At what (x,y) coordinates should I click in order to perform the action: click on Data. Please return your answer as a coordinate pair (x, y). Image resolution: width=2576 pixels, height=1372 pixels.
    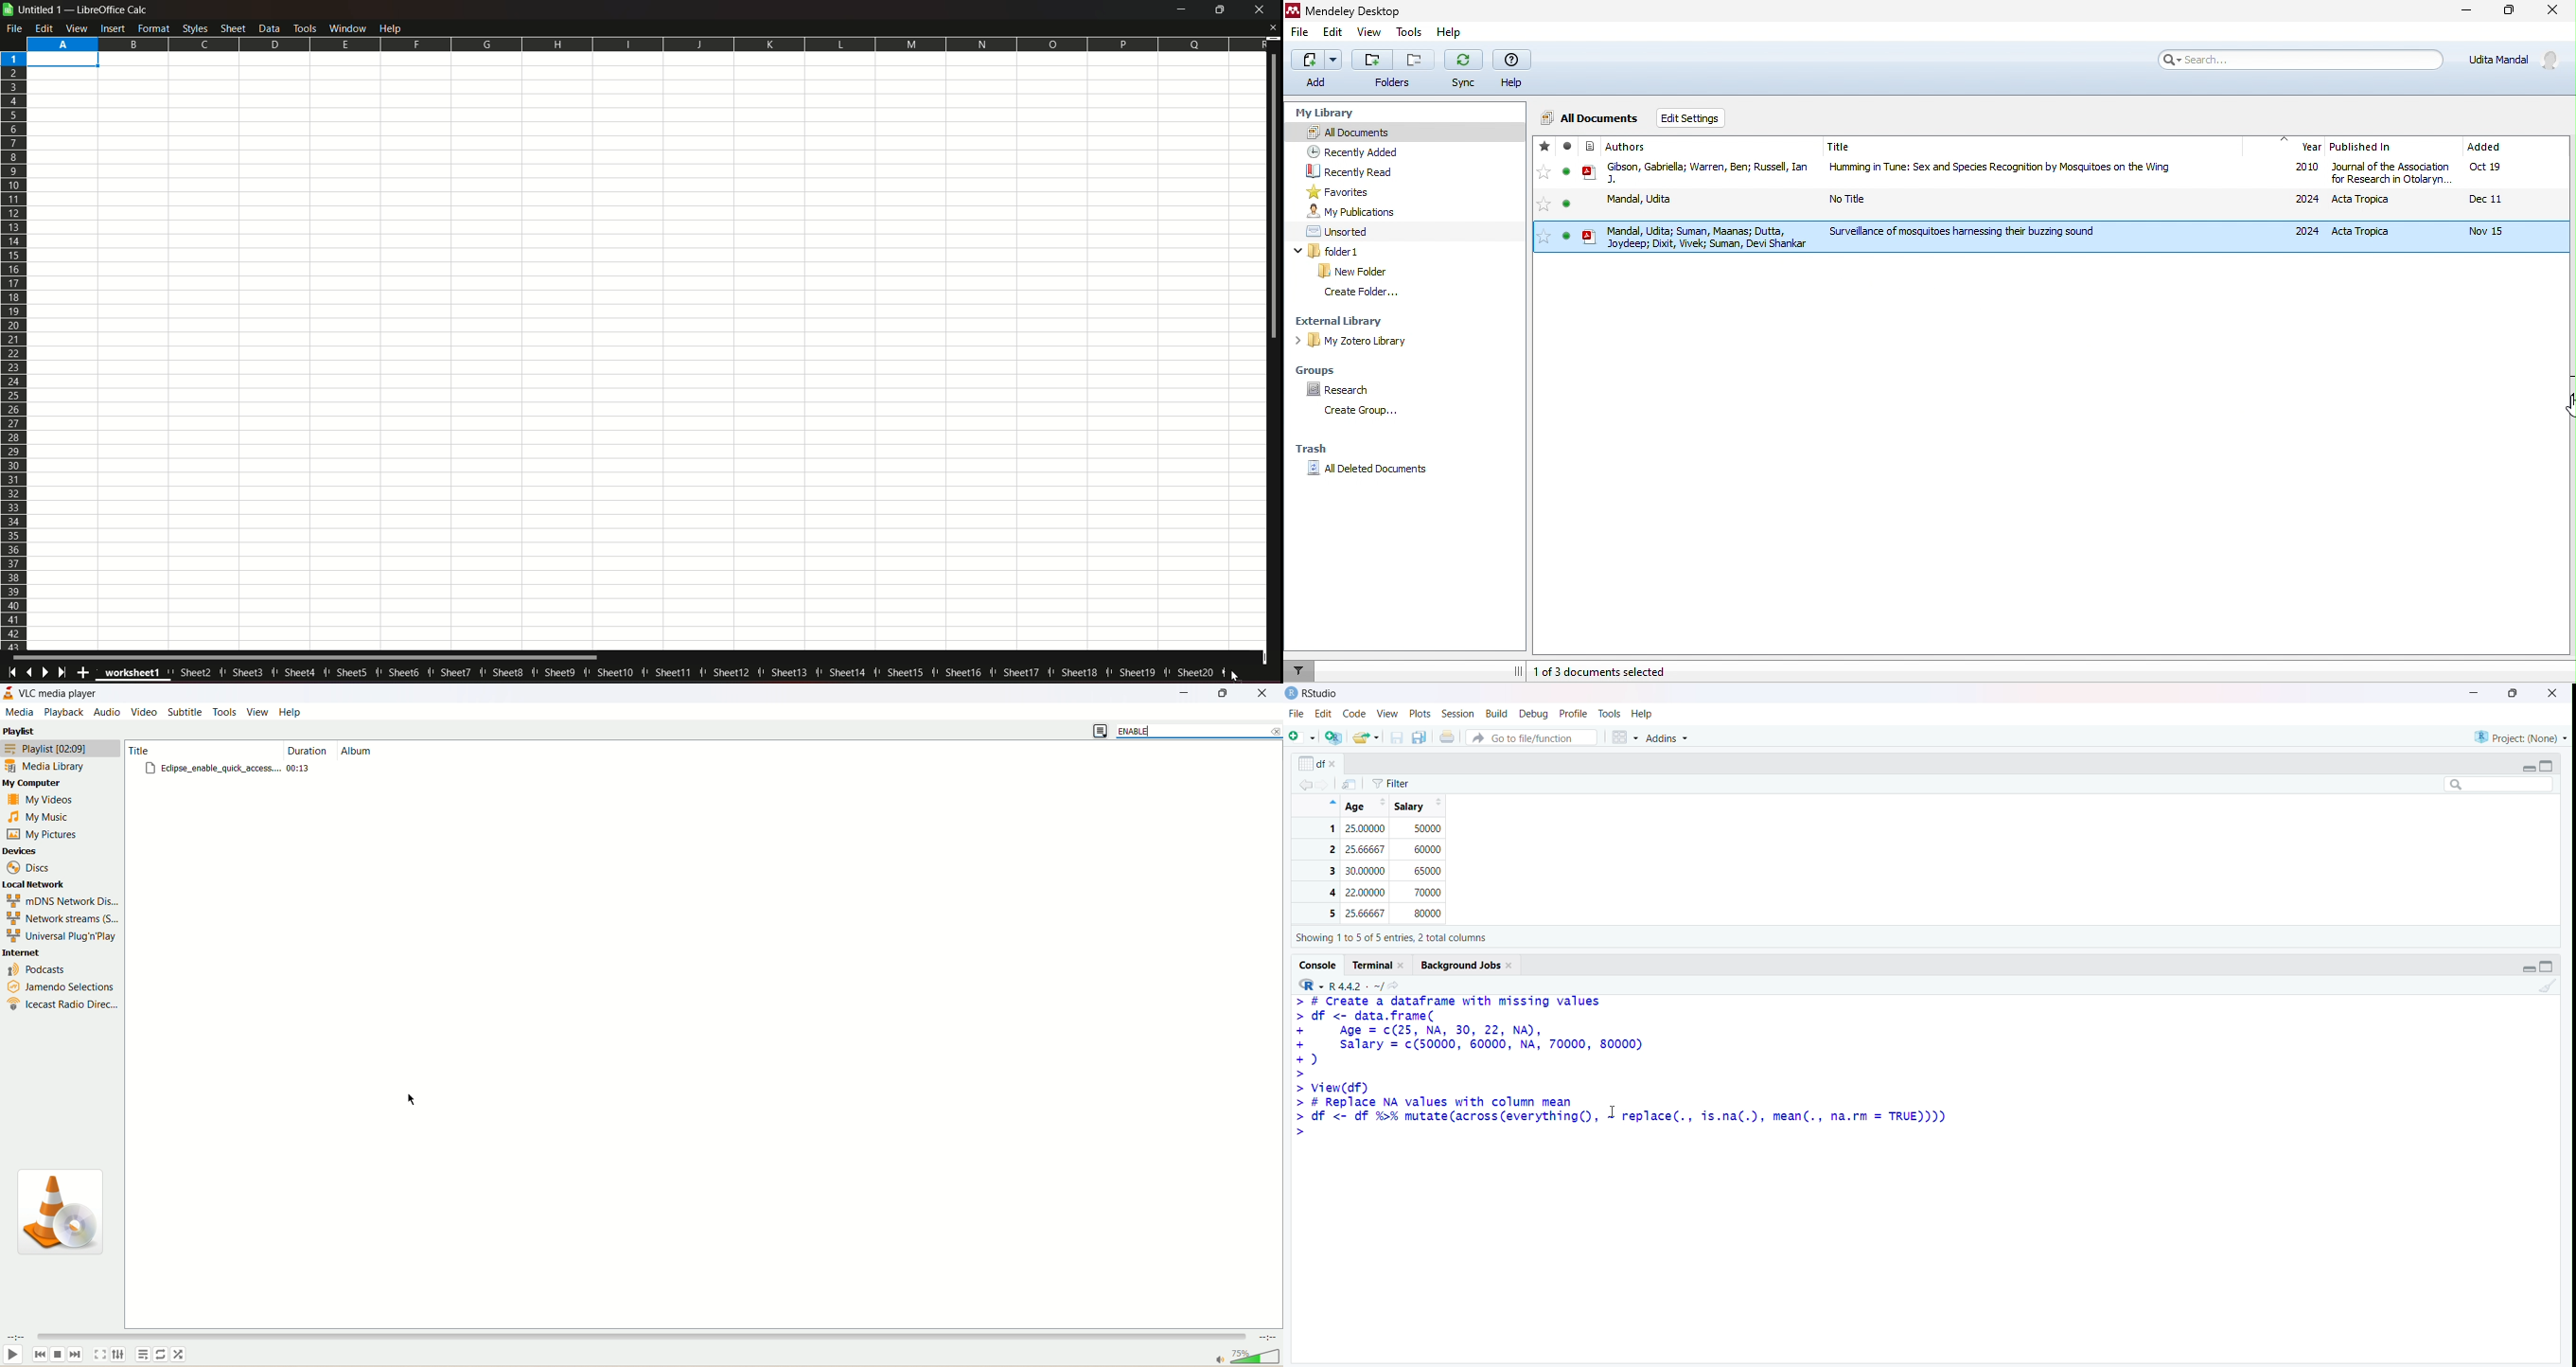
    Looking at the image, I should click on (271, 27).